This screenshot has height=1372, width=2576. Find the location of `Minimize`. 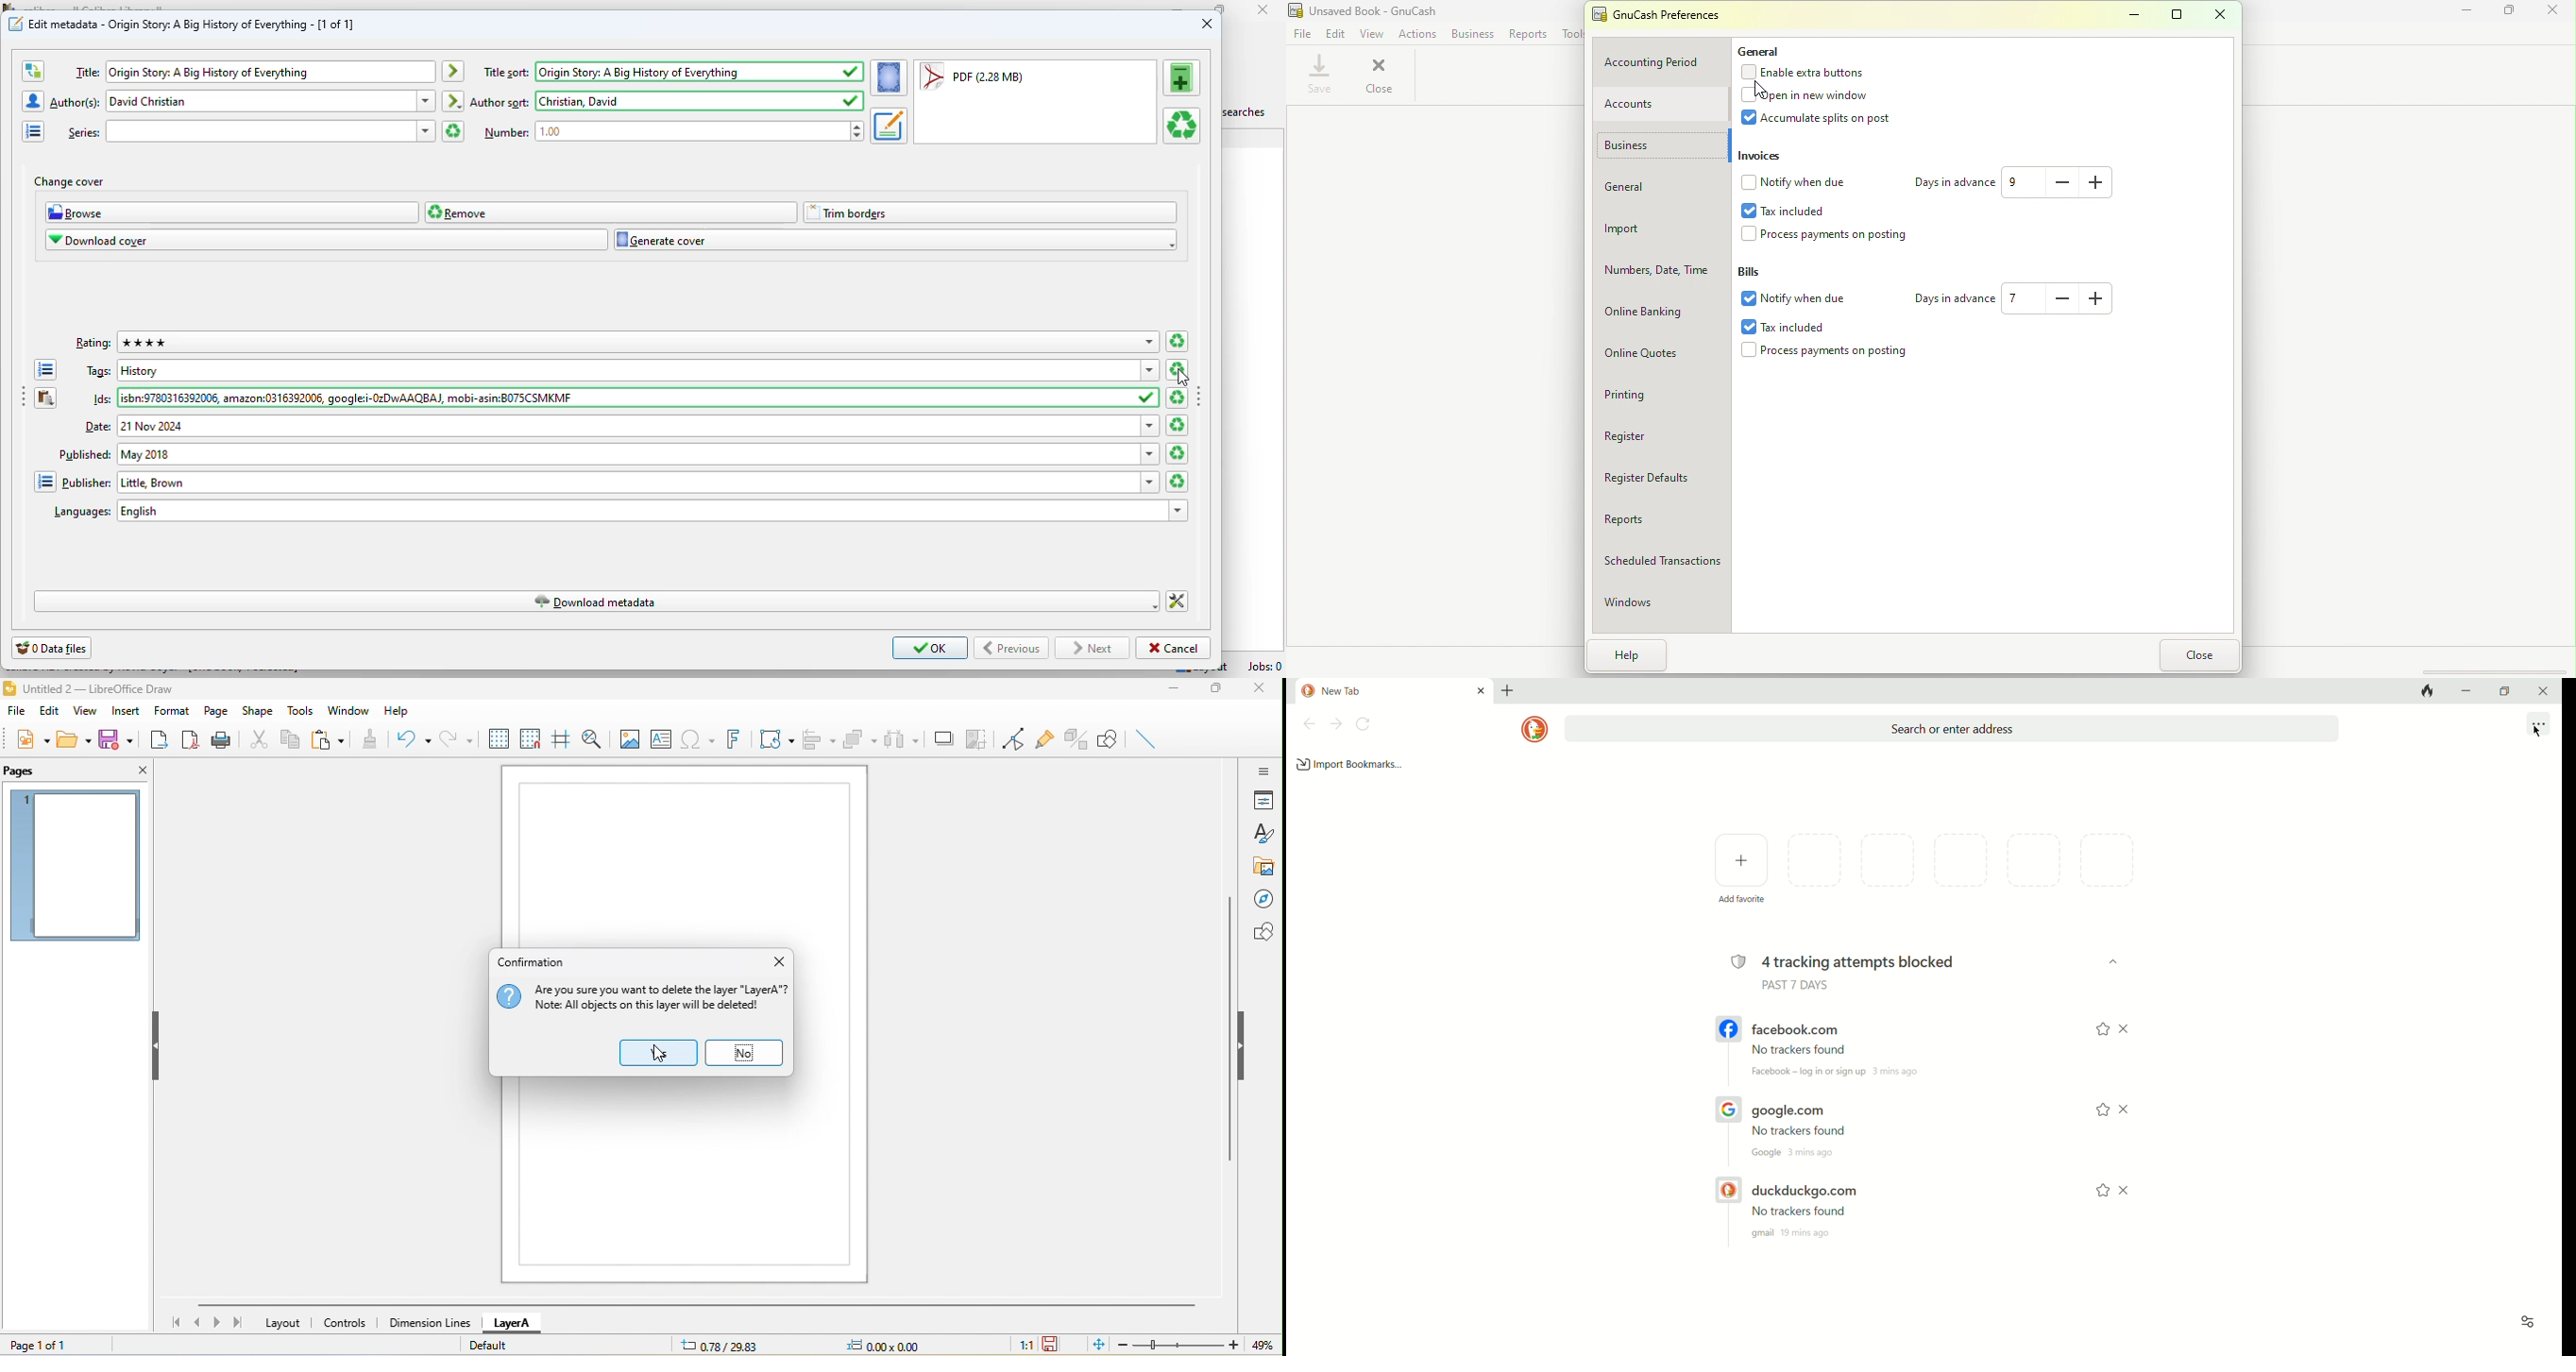

Minimize is located at coordinates (2465, 12).